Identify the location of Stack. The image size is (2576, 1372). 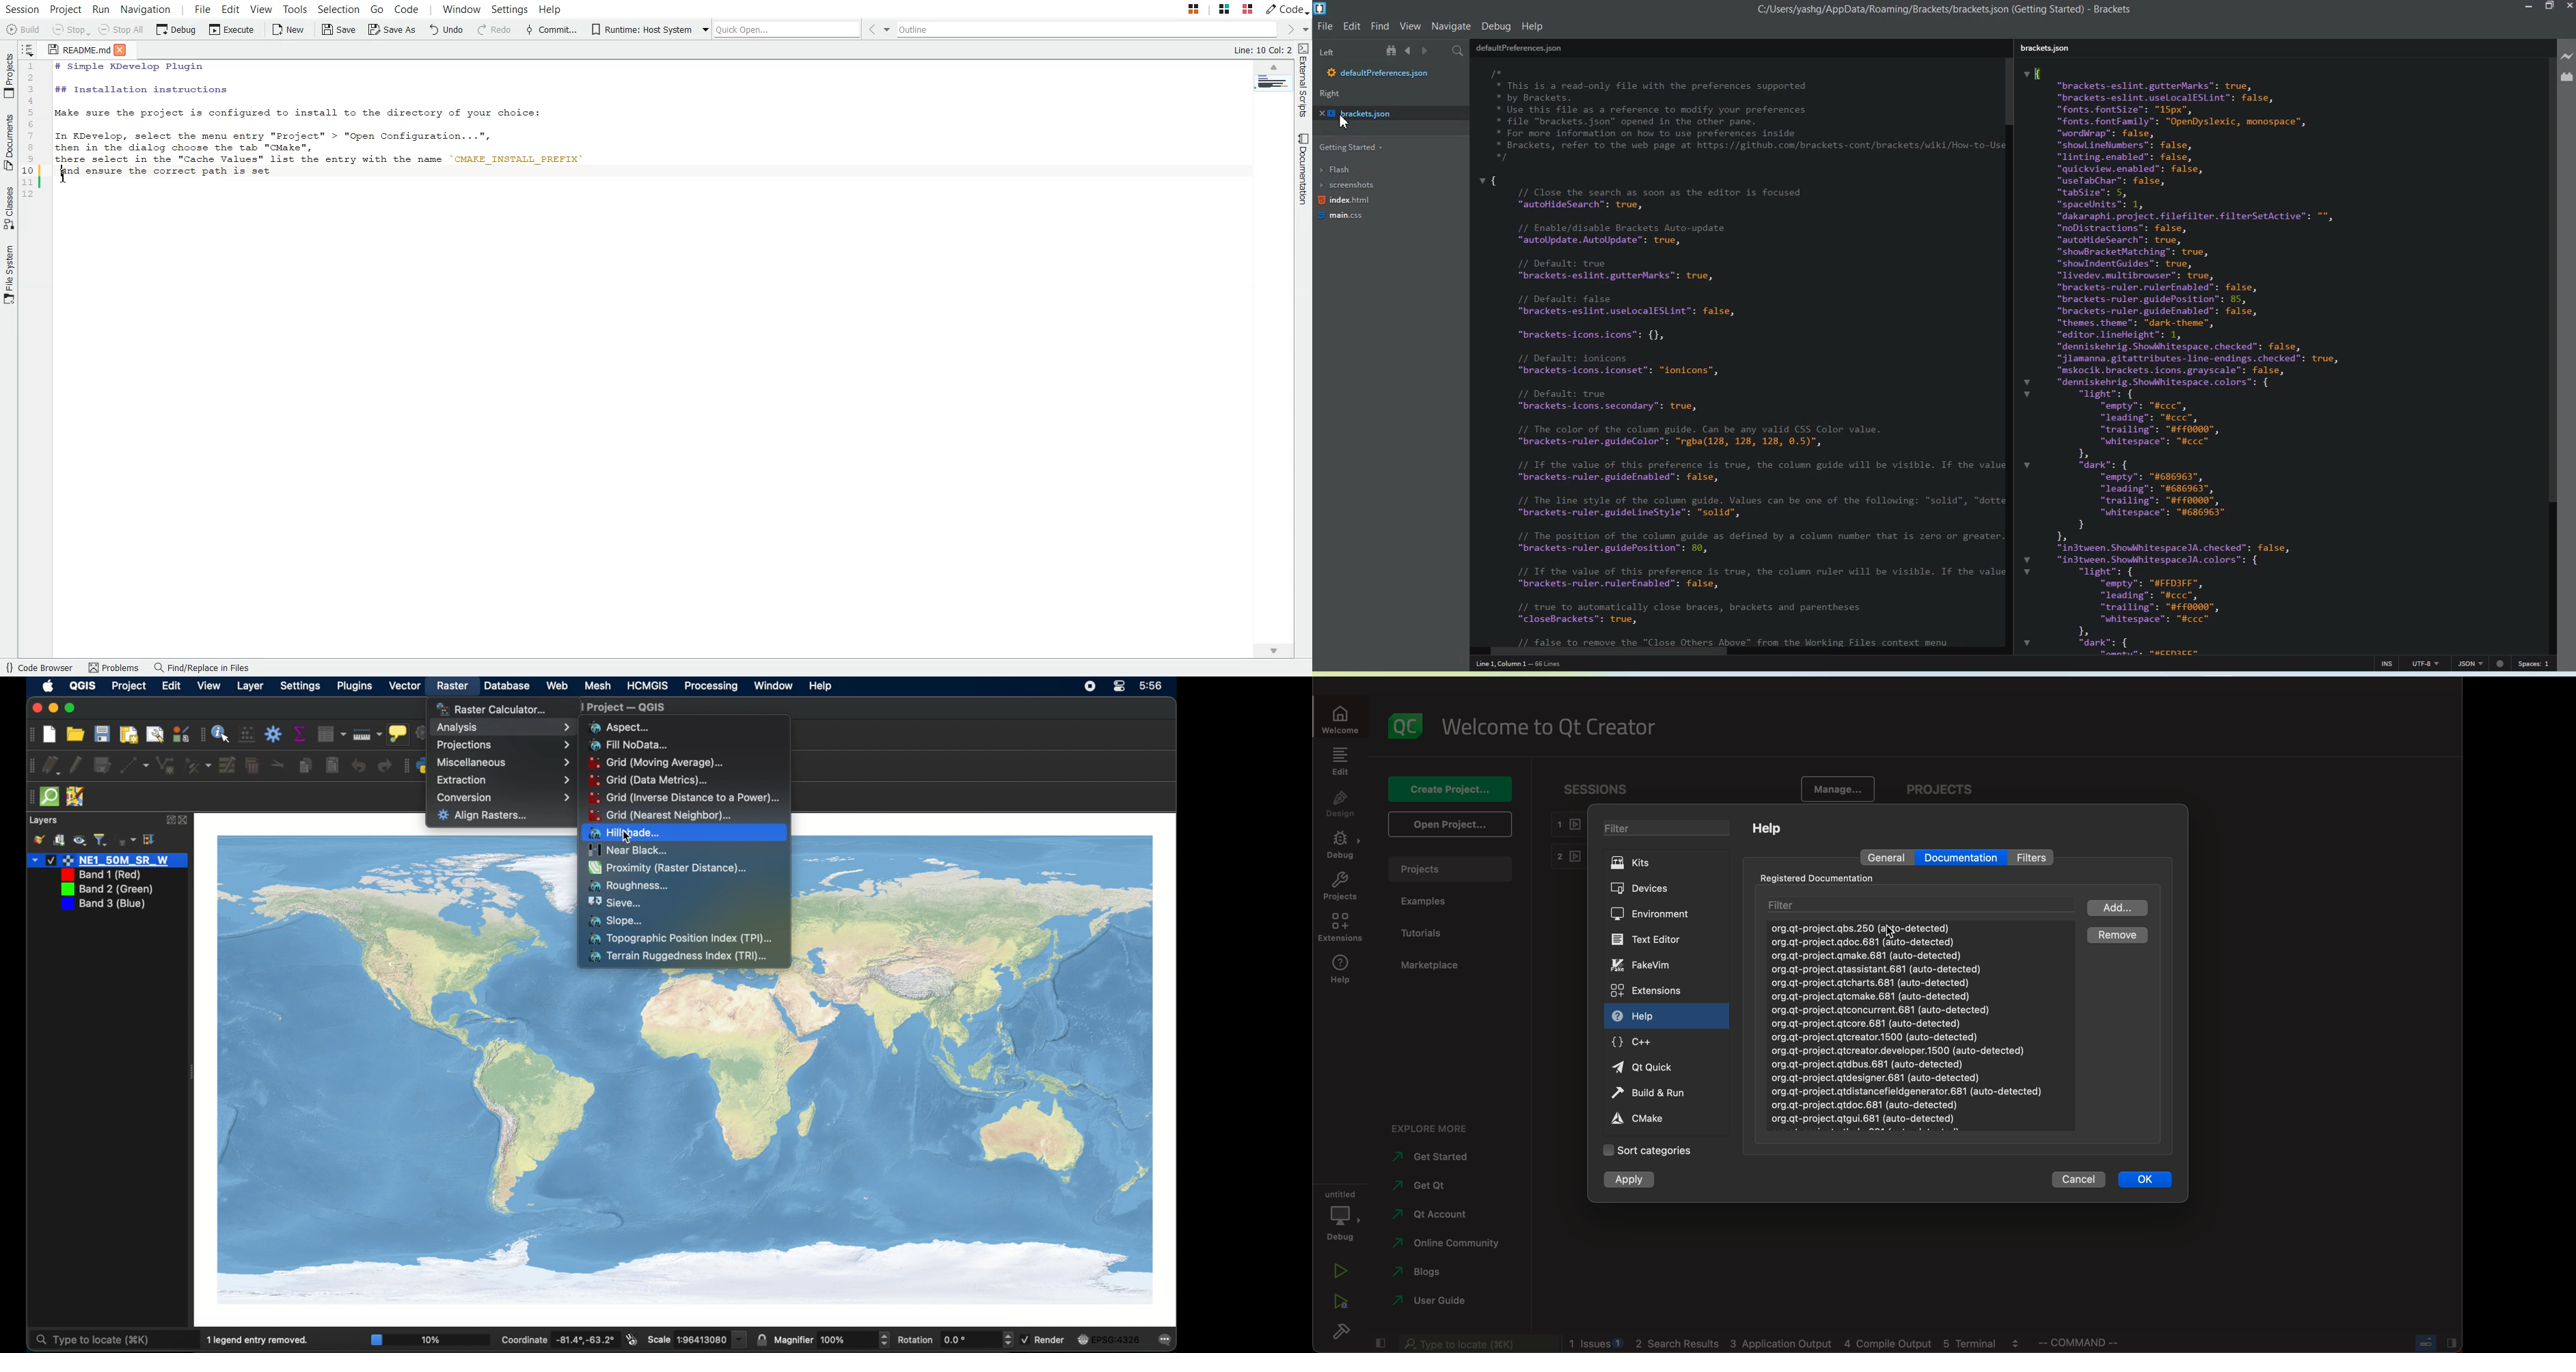
(1210, 8).